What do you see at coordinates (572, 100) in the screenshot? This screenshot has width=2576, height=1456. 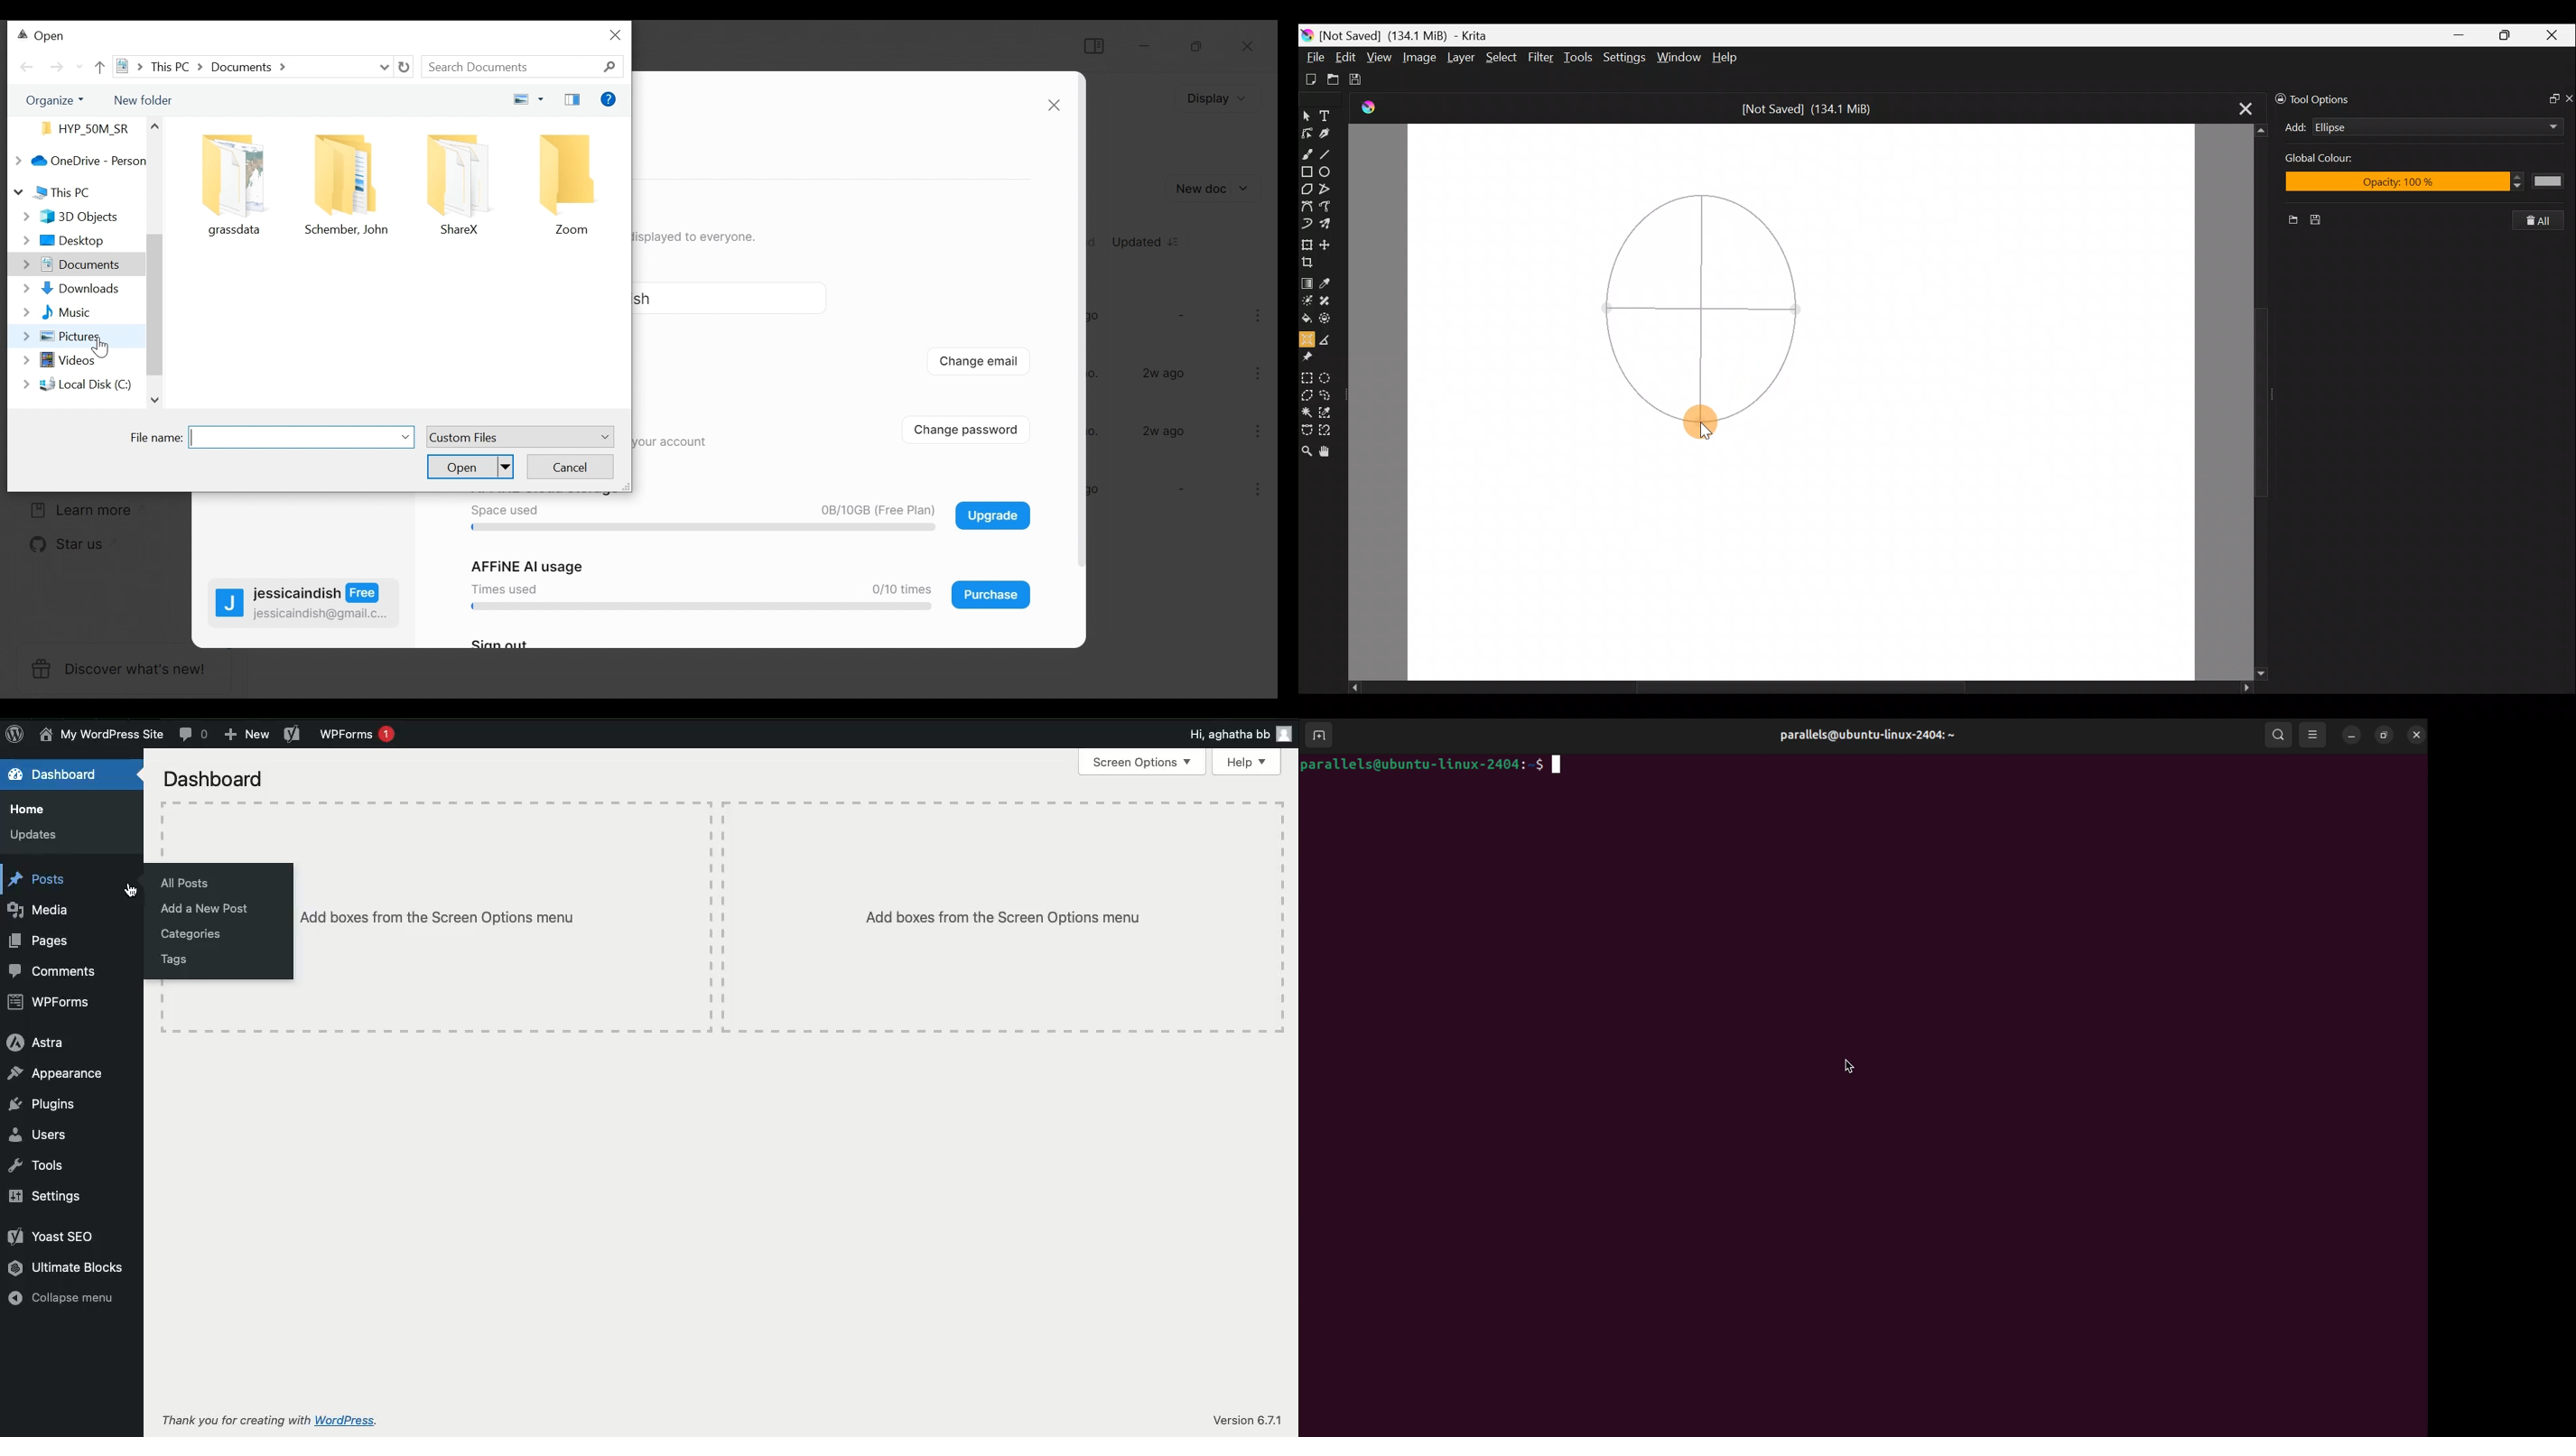 I see `Show the preview pane` at bounding box center [572, 100].